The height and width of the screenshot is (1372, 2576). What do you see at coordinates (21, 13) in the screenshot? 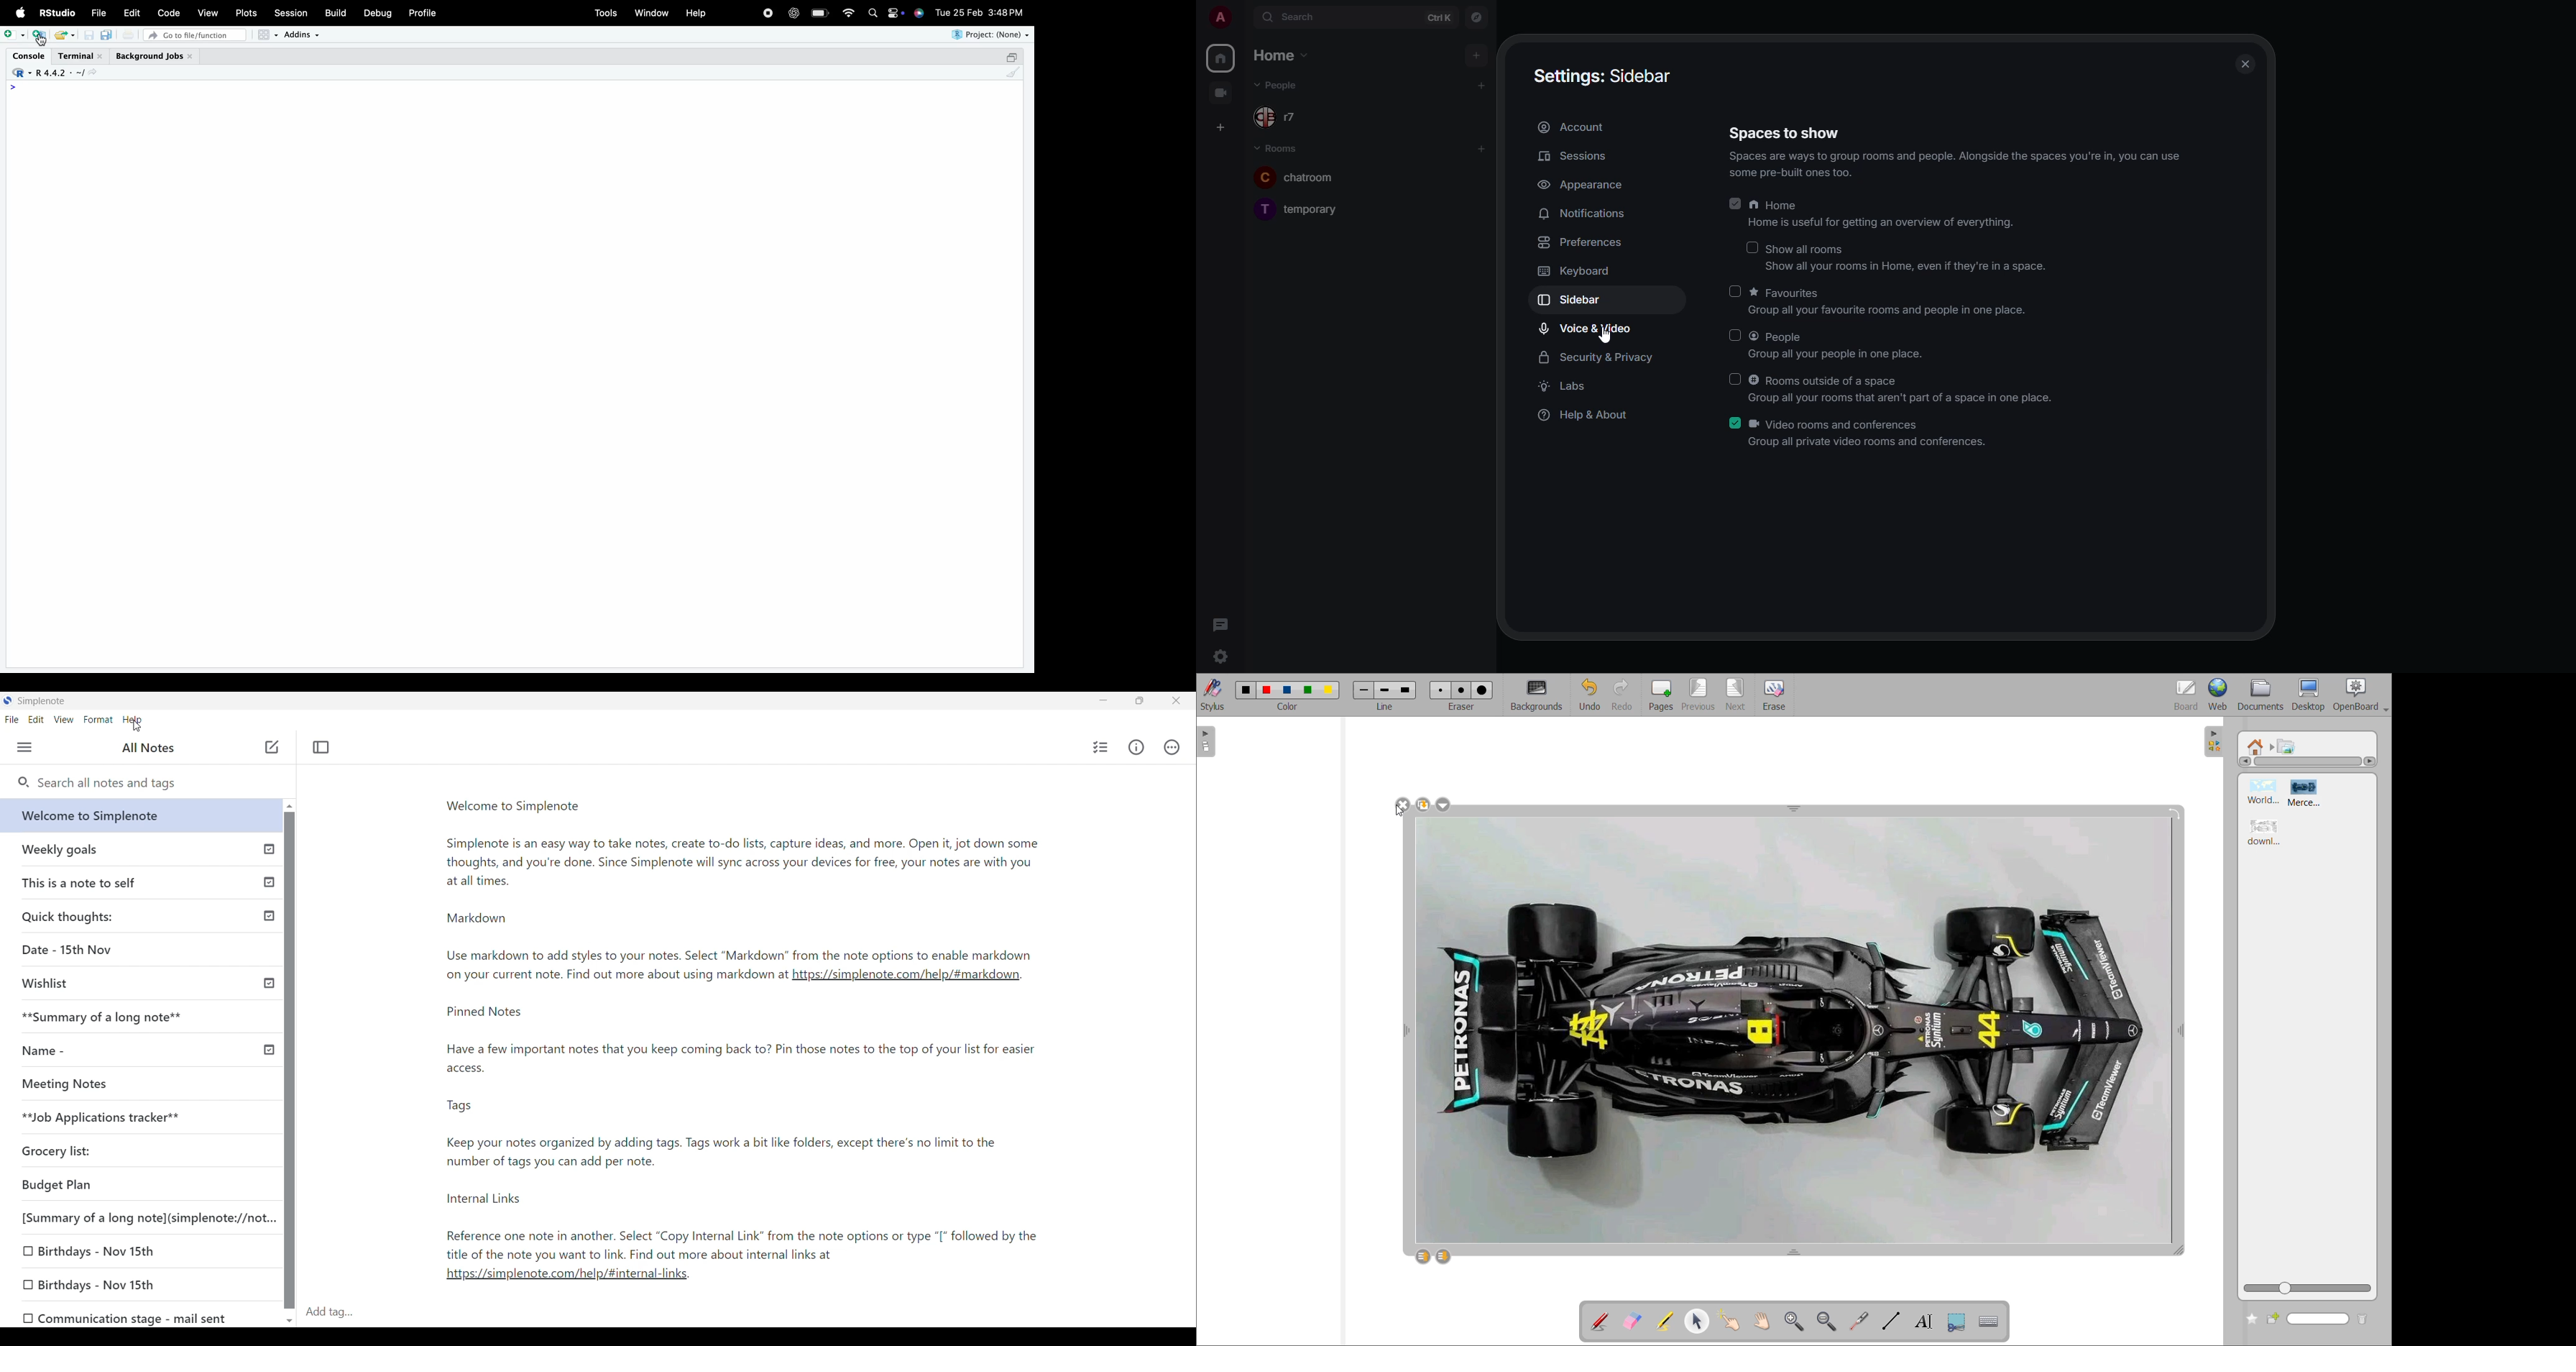
I see `Apple logo` at bounding box center [21, 13].